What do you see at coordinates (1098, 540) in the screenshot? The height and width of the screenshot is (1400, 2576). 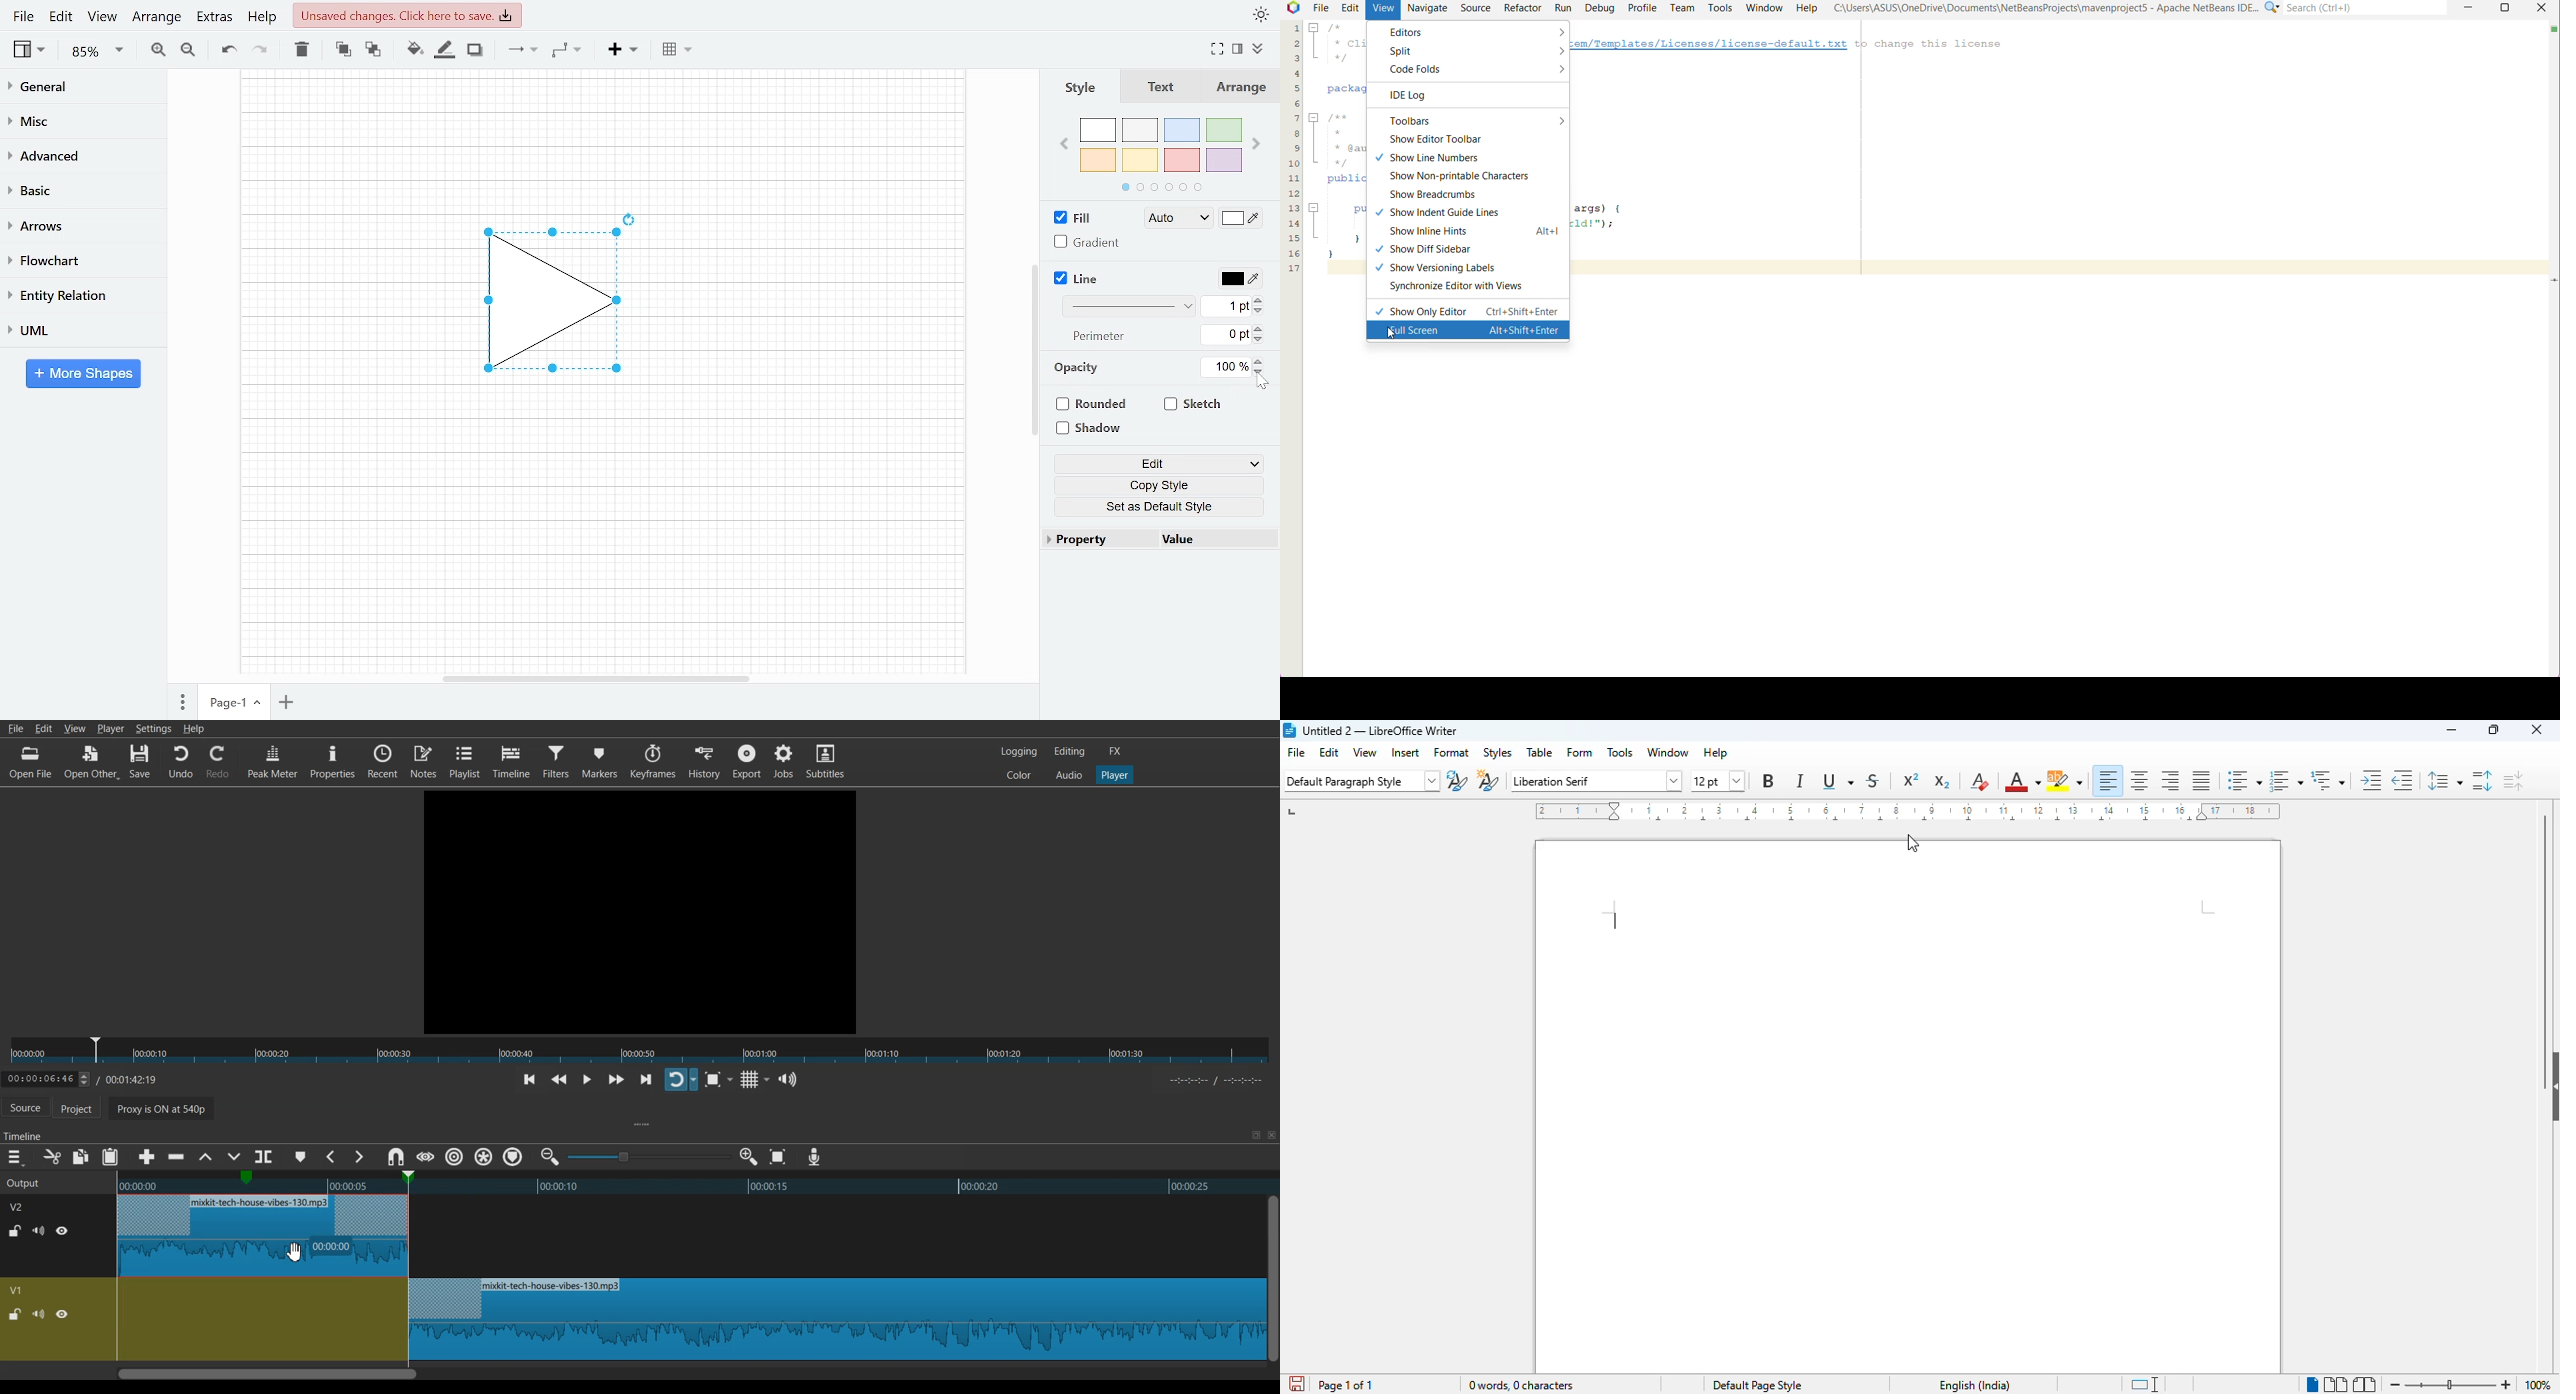 I see `Property` at bounding box center [1098, 540].